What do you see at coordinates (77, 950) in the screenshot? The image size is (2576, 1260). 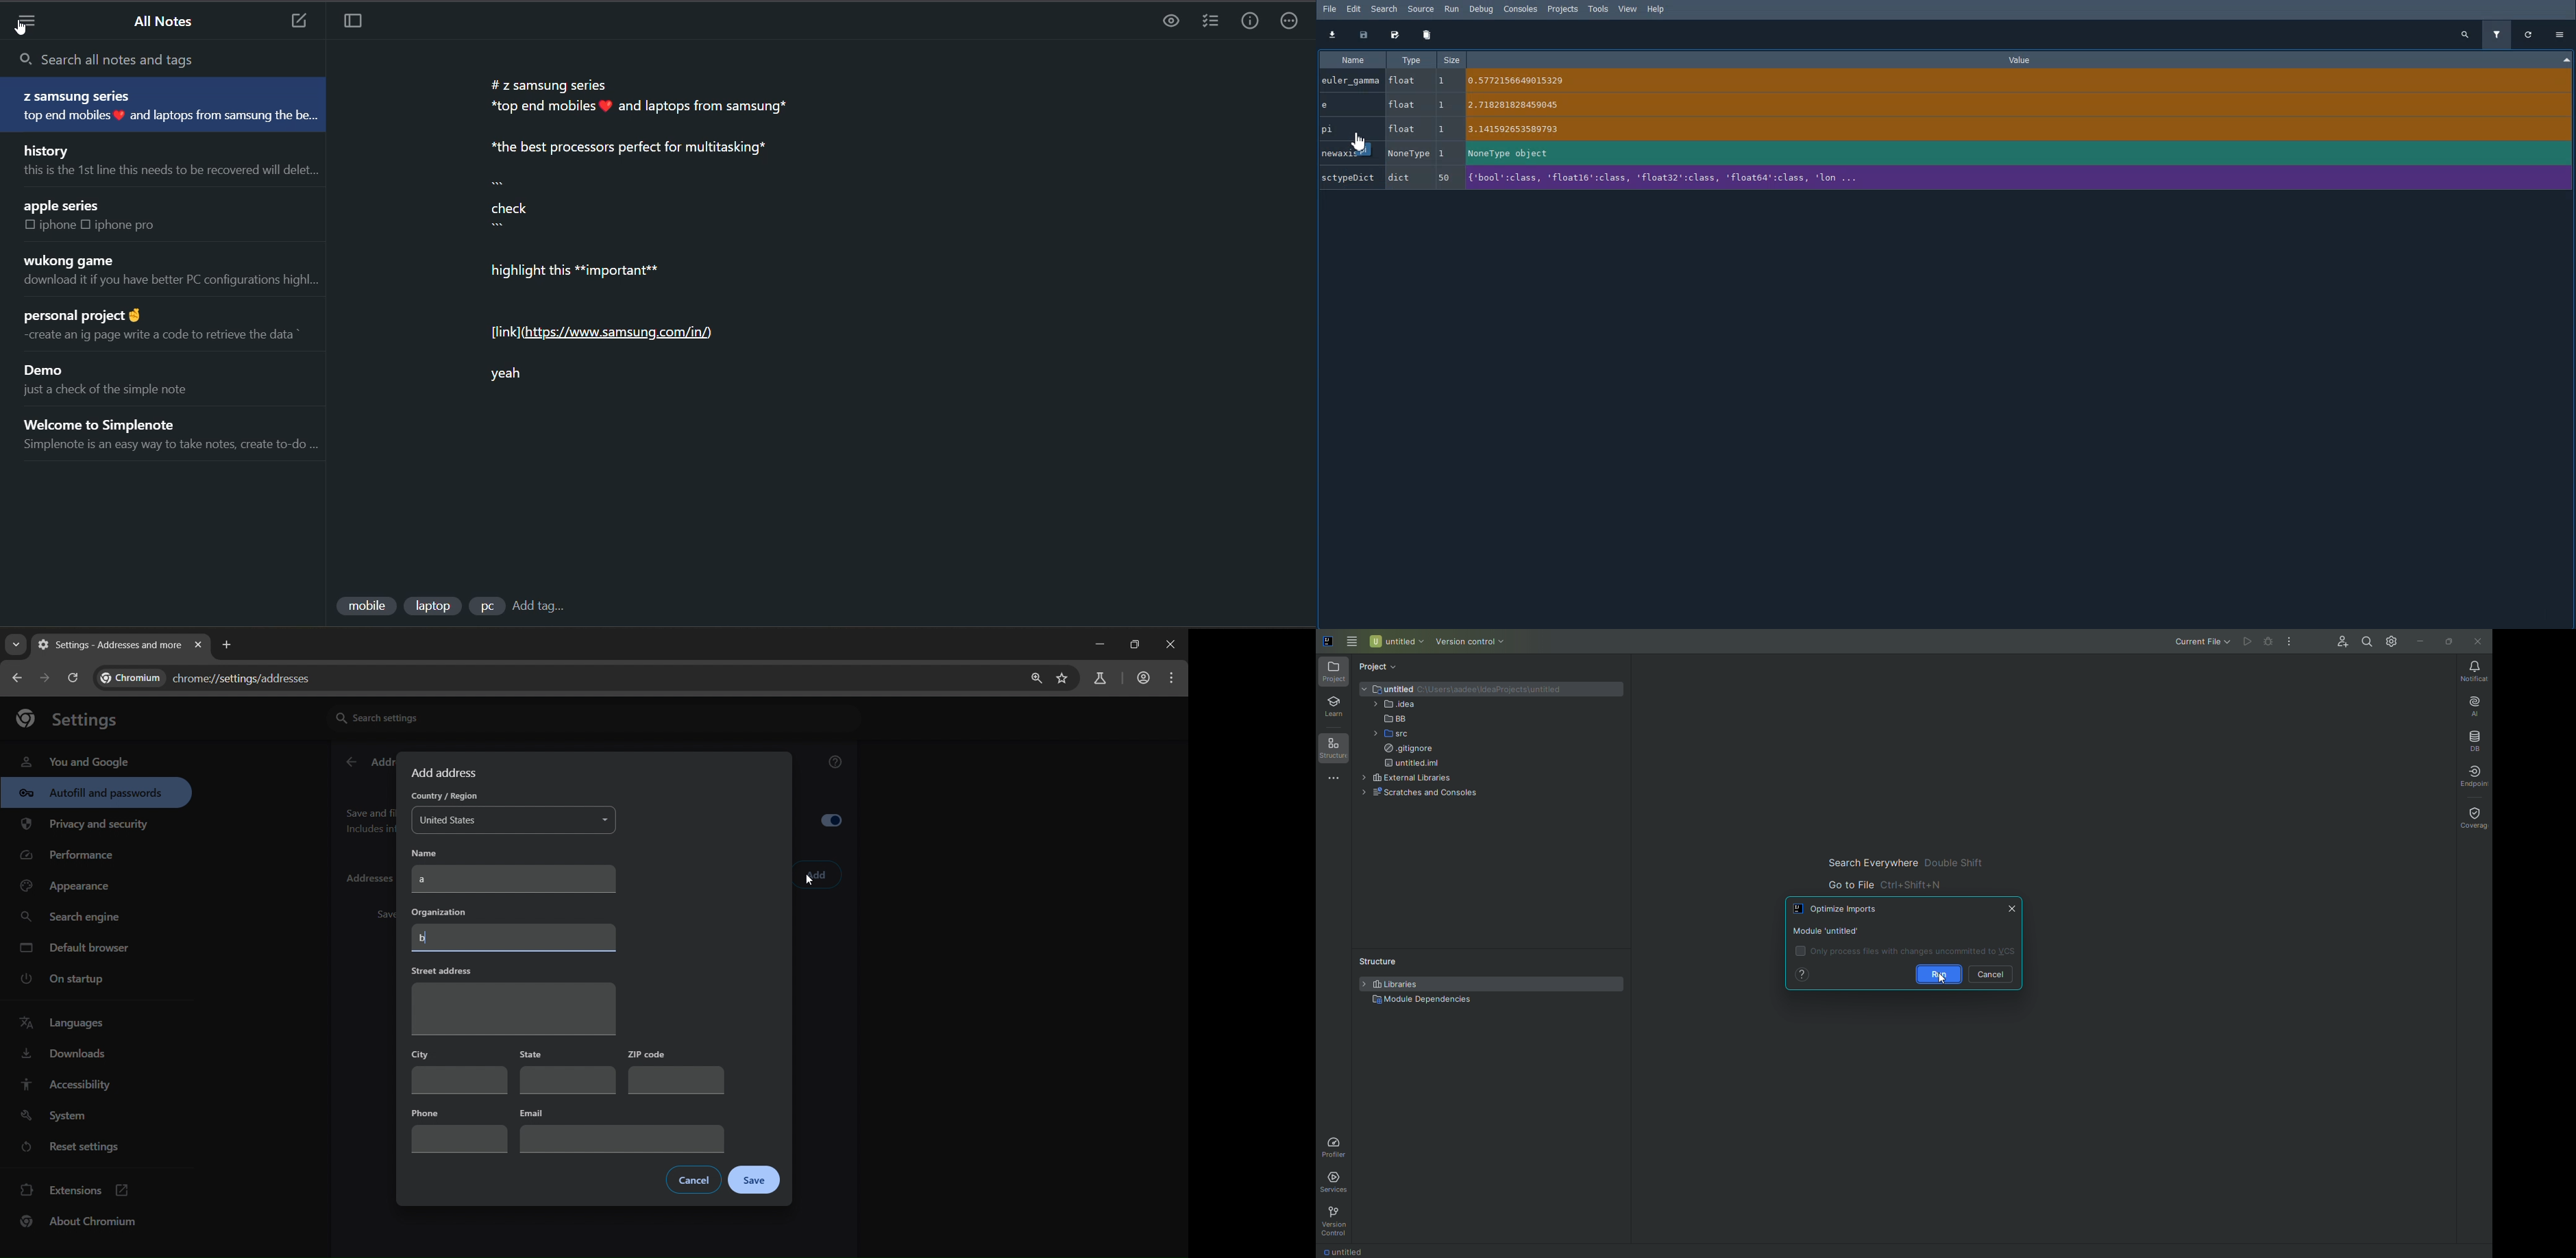 I see `default engine` at bounding box center [77, 950].